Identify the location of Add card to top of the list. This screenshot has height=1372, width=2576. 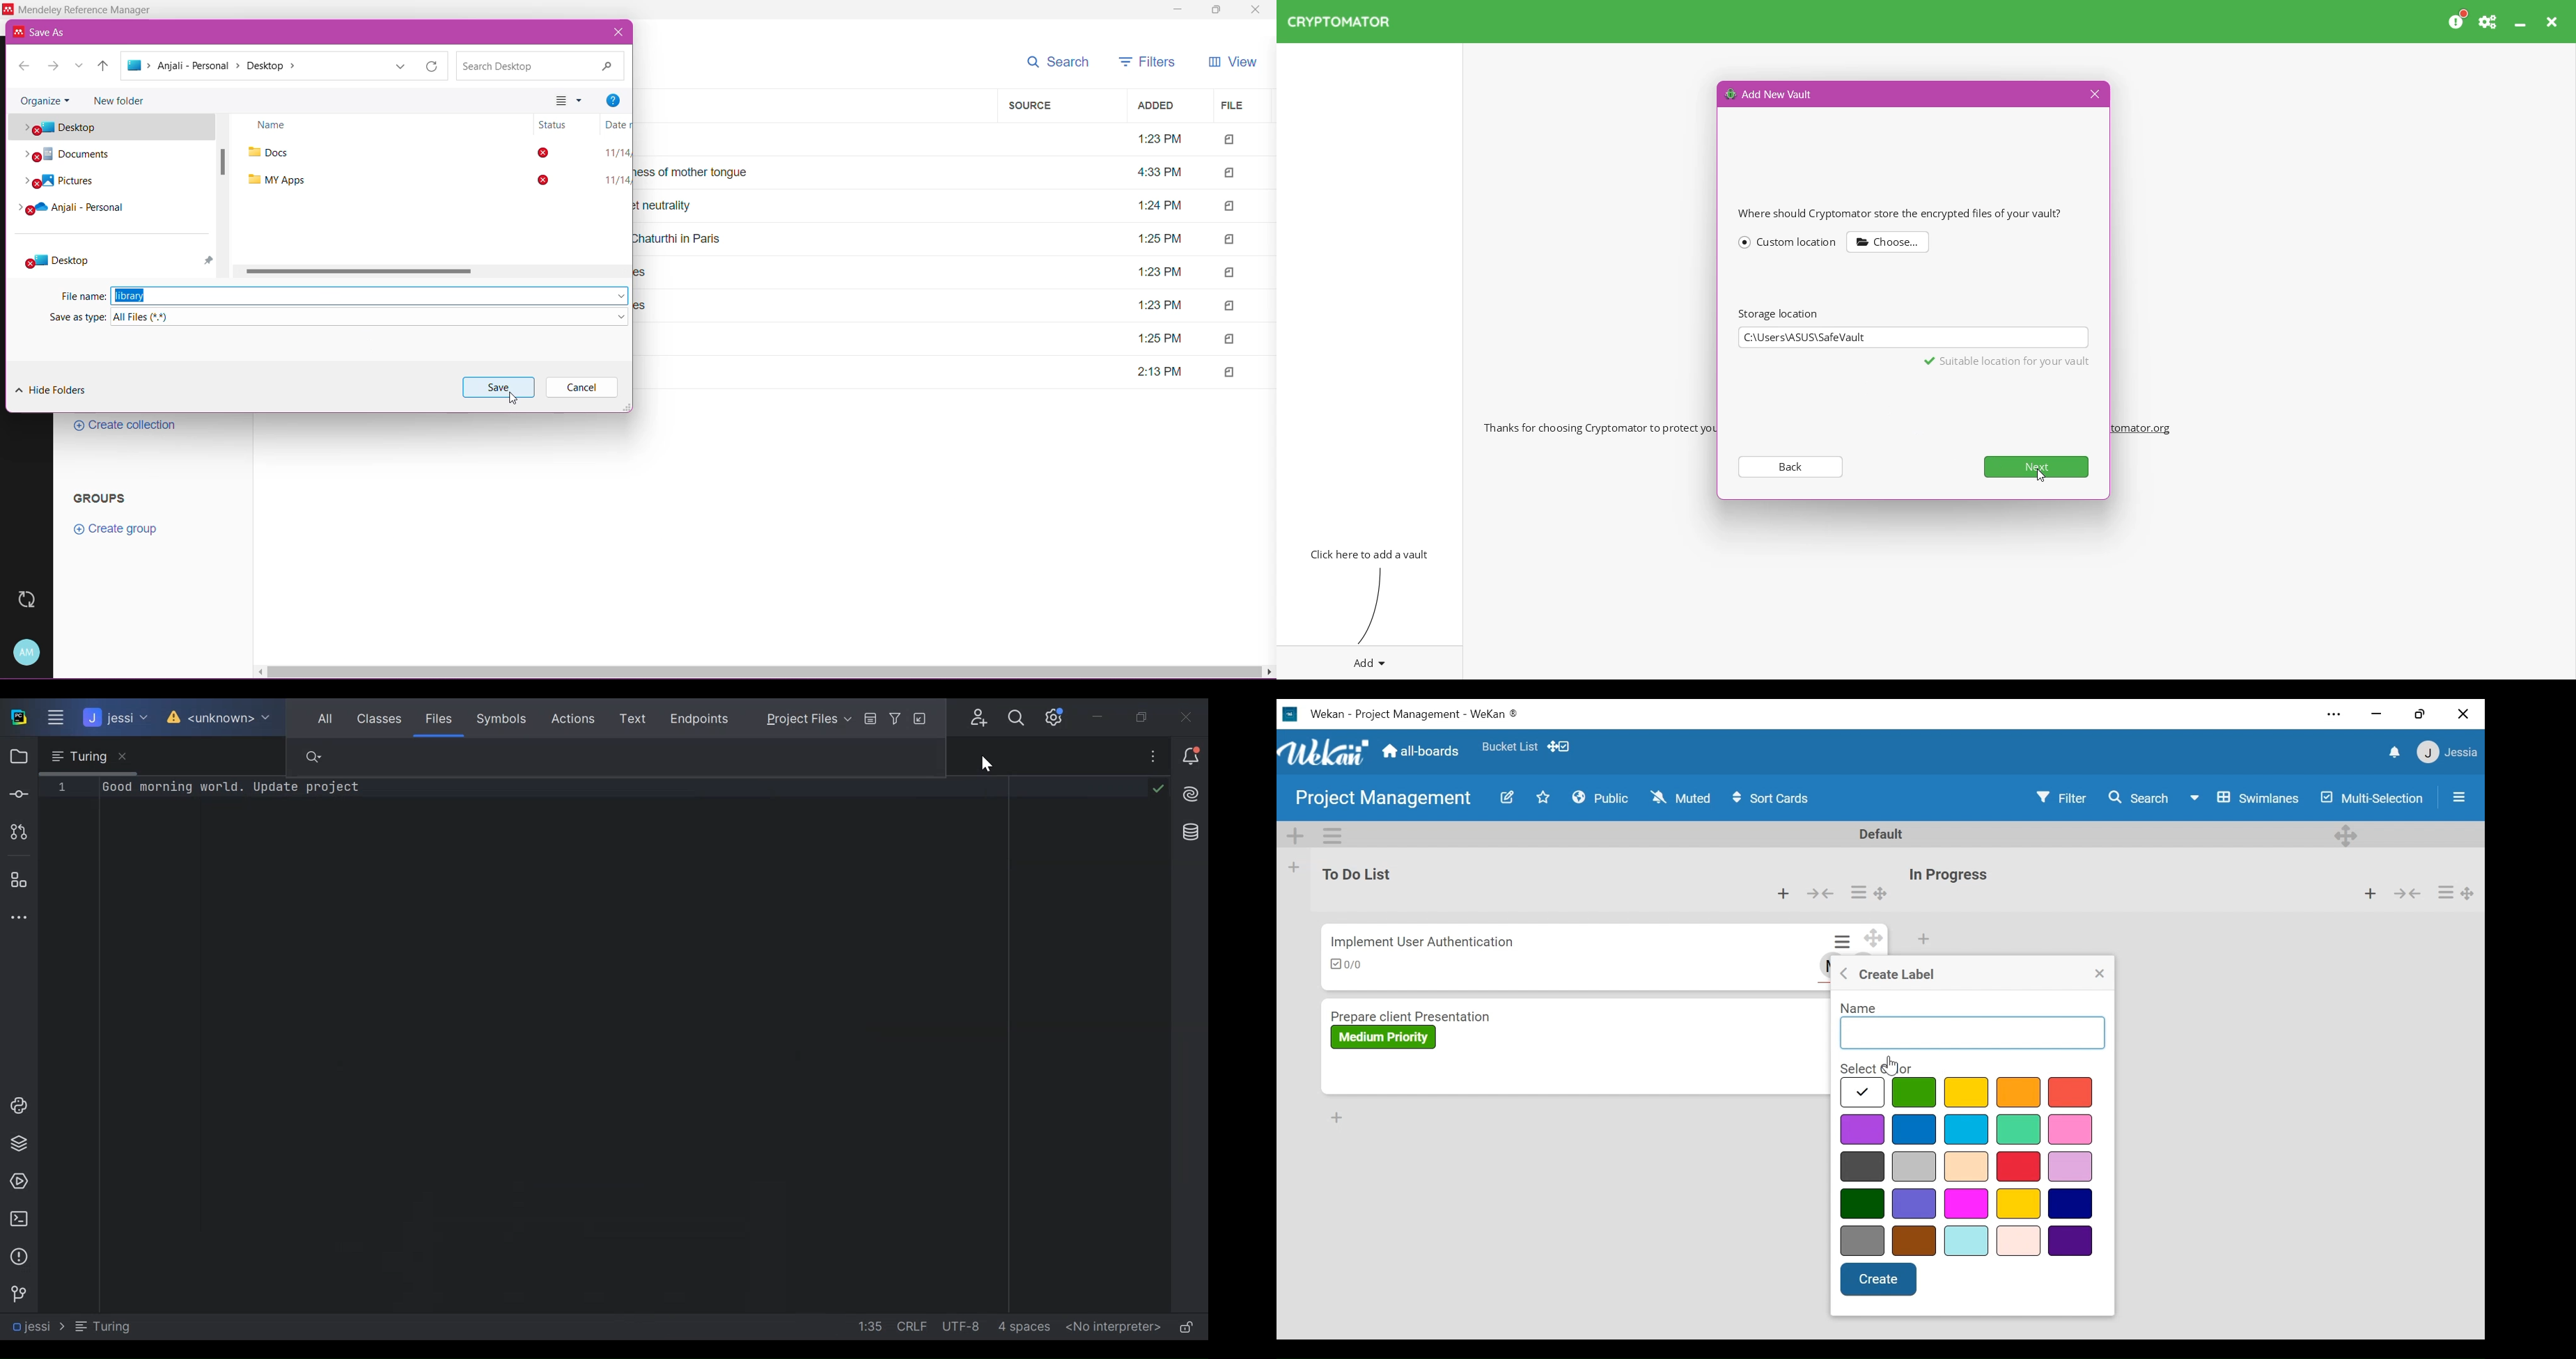
(1923, 939).